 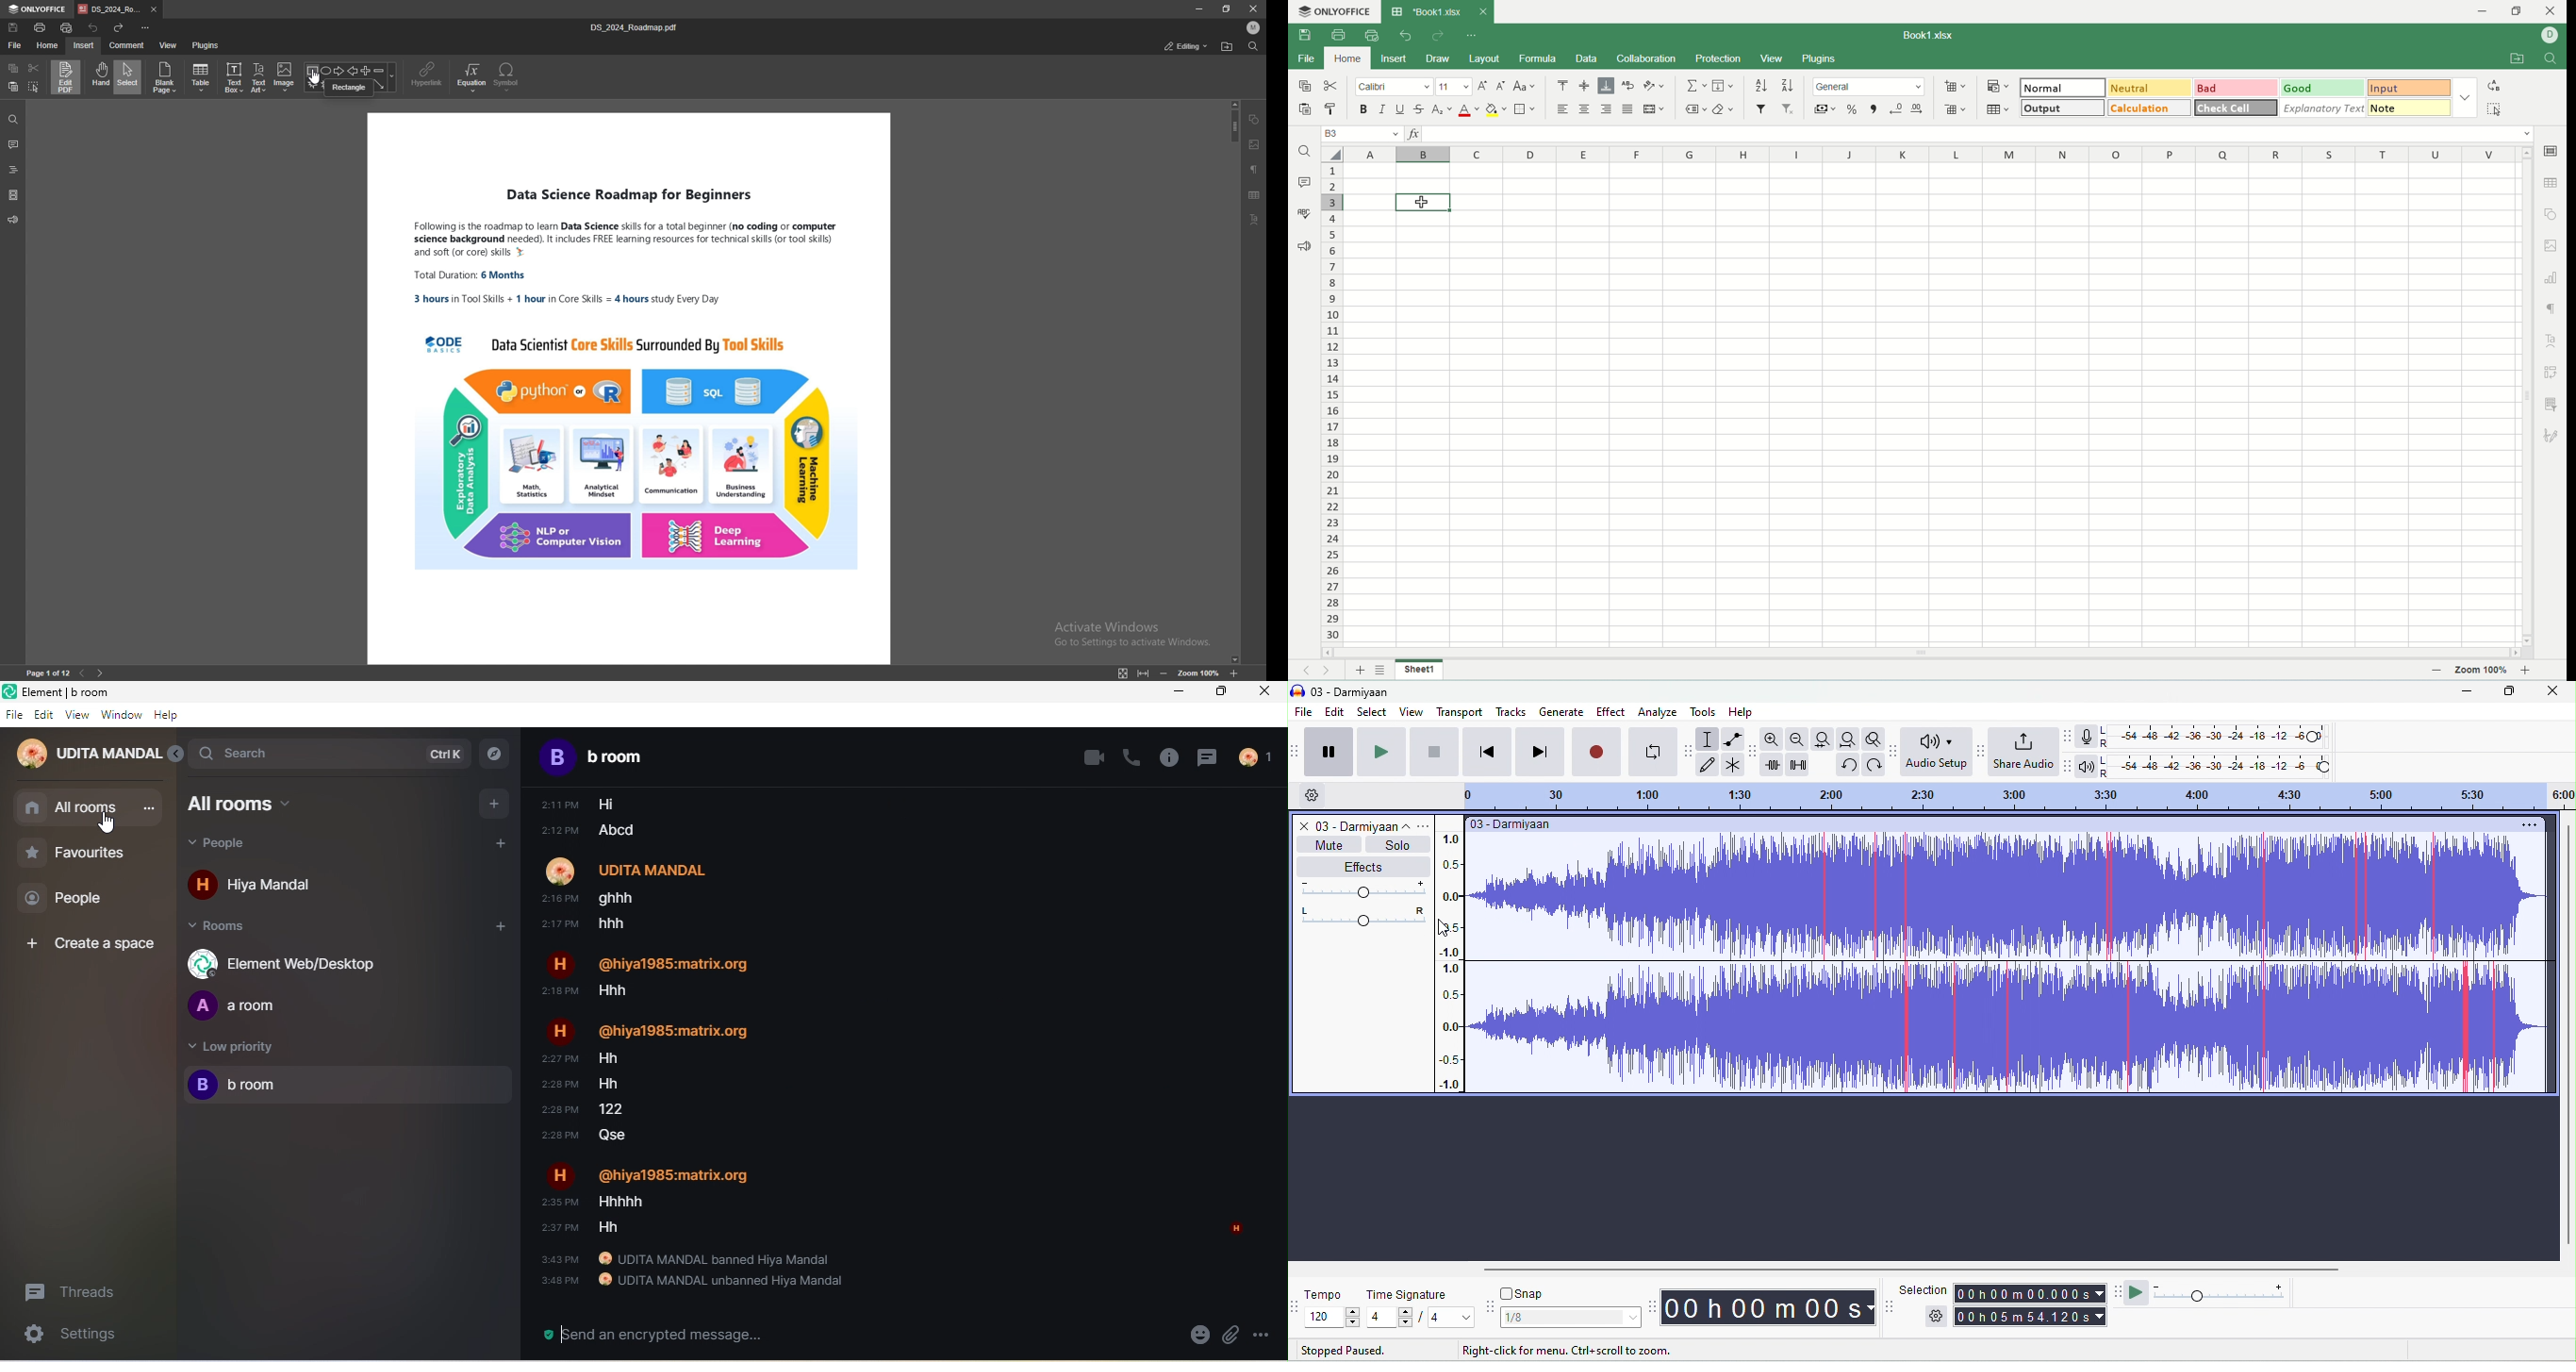 What do you see at coordinates (1771, 1307) in the screenshot?
I see `time` at bounding box center [1771, 1307].